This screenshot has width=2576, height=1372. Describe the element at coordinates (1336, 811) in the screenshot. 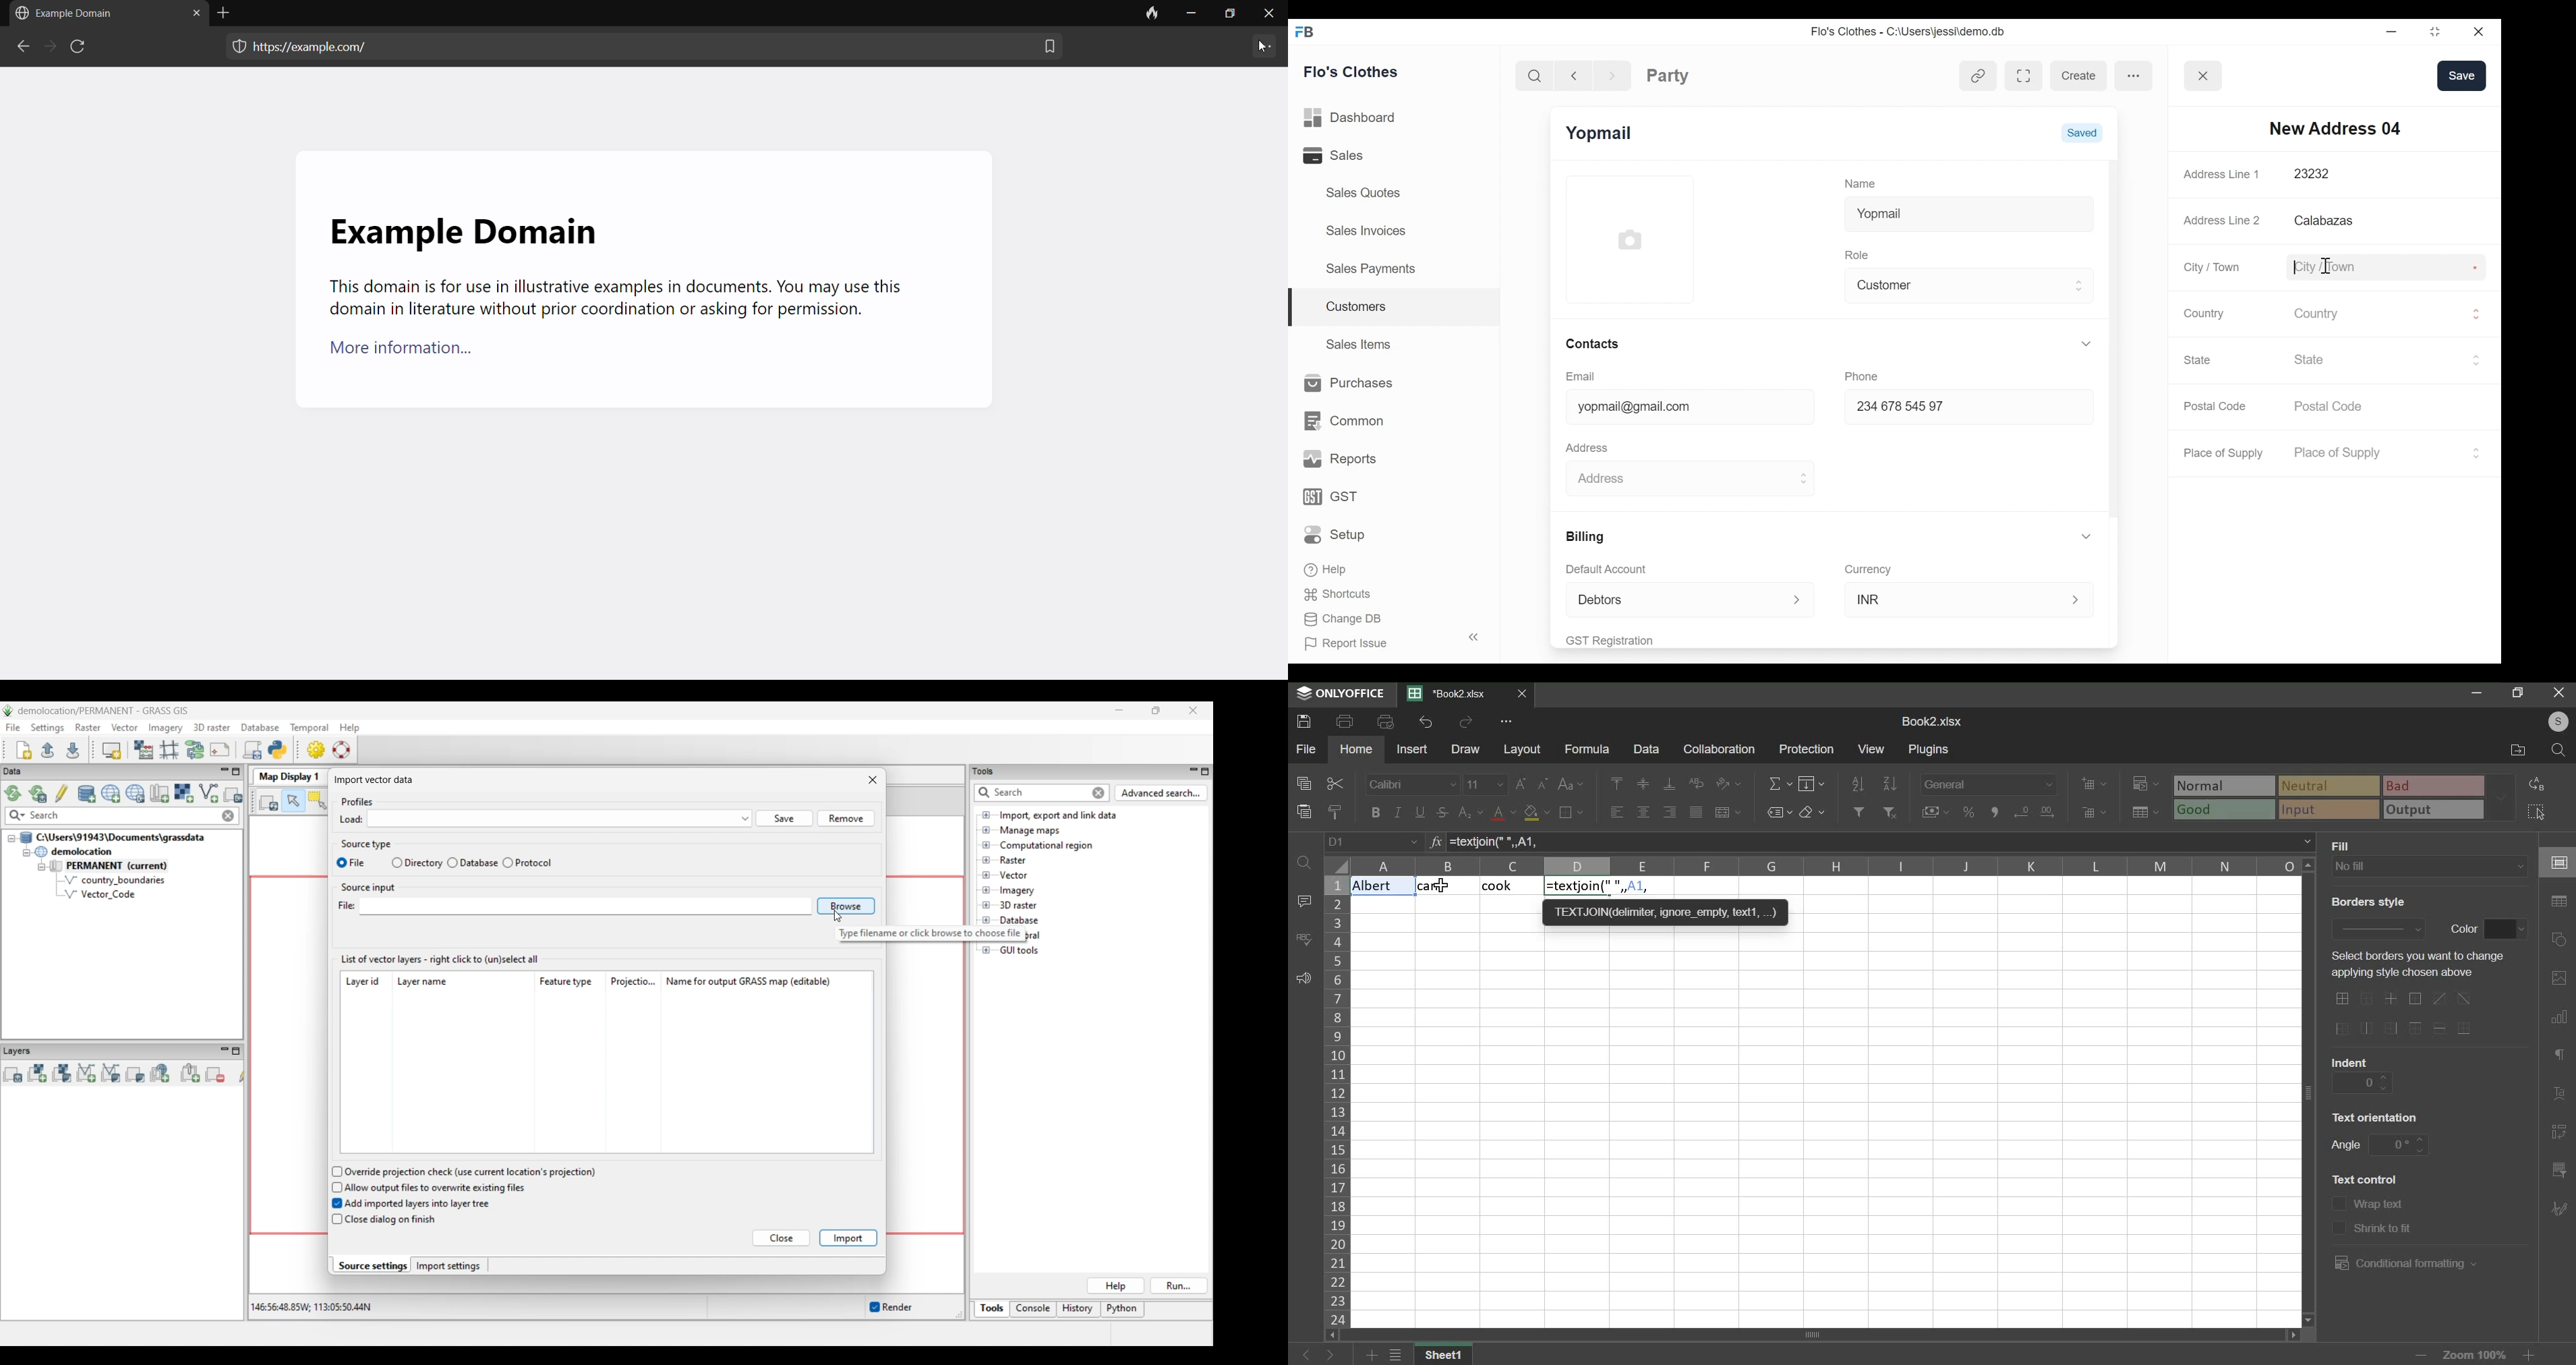

I see `copy style` at that location.